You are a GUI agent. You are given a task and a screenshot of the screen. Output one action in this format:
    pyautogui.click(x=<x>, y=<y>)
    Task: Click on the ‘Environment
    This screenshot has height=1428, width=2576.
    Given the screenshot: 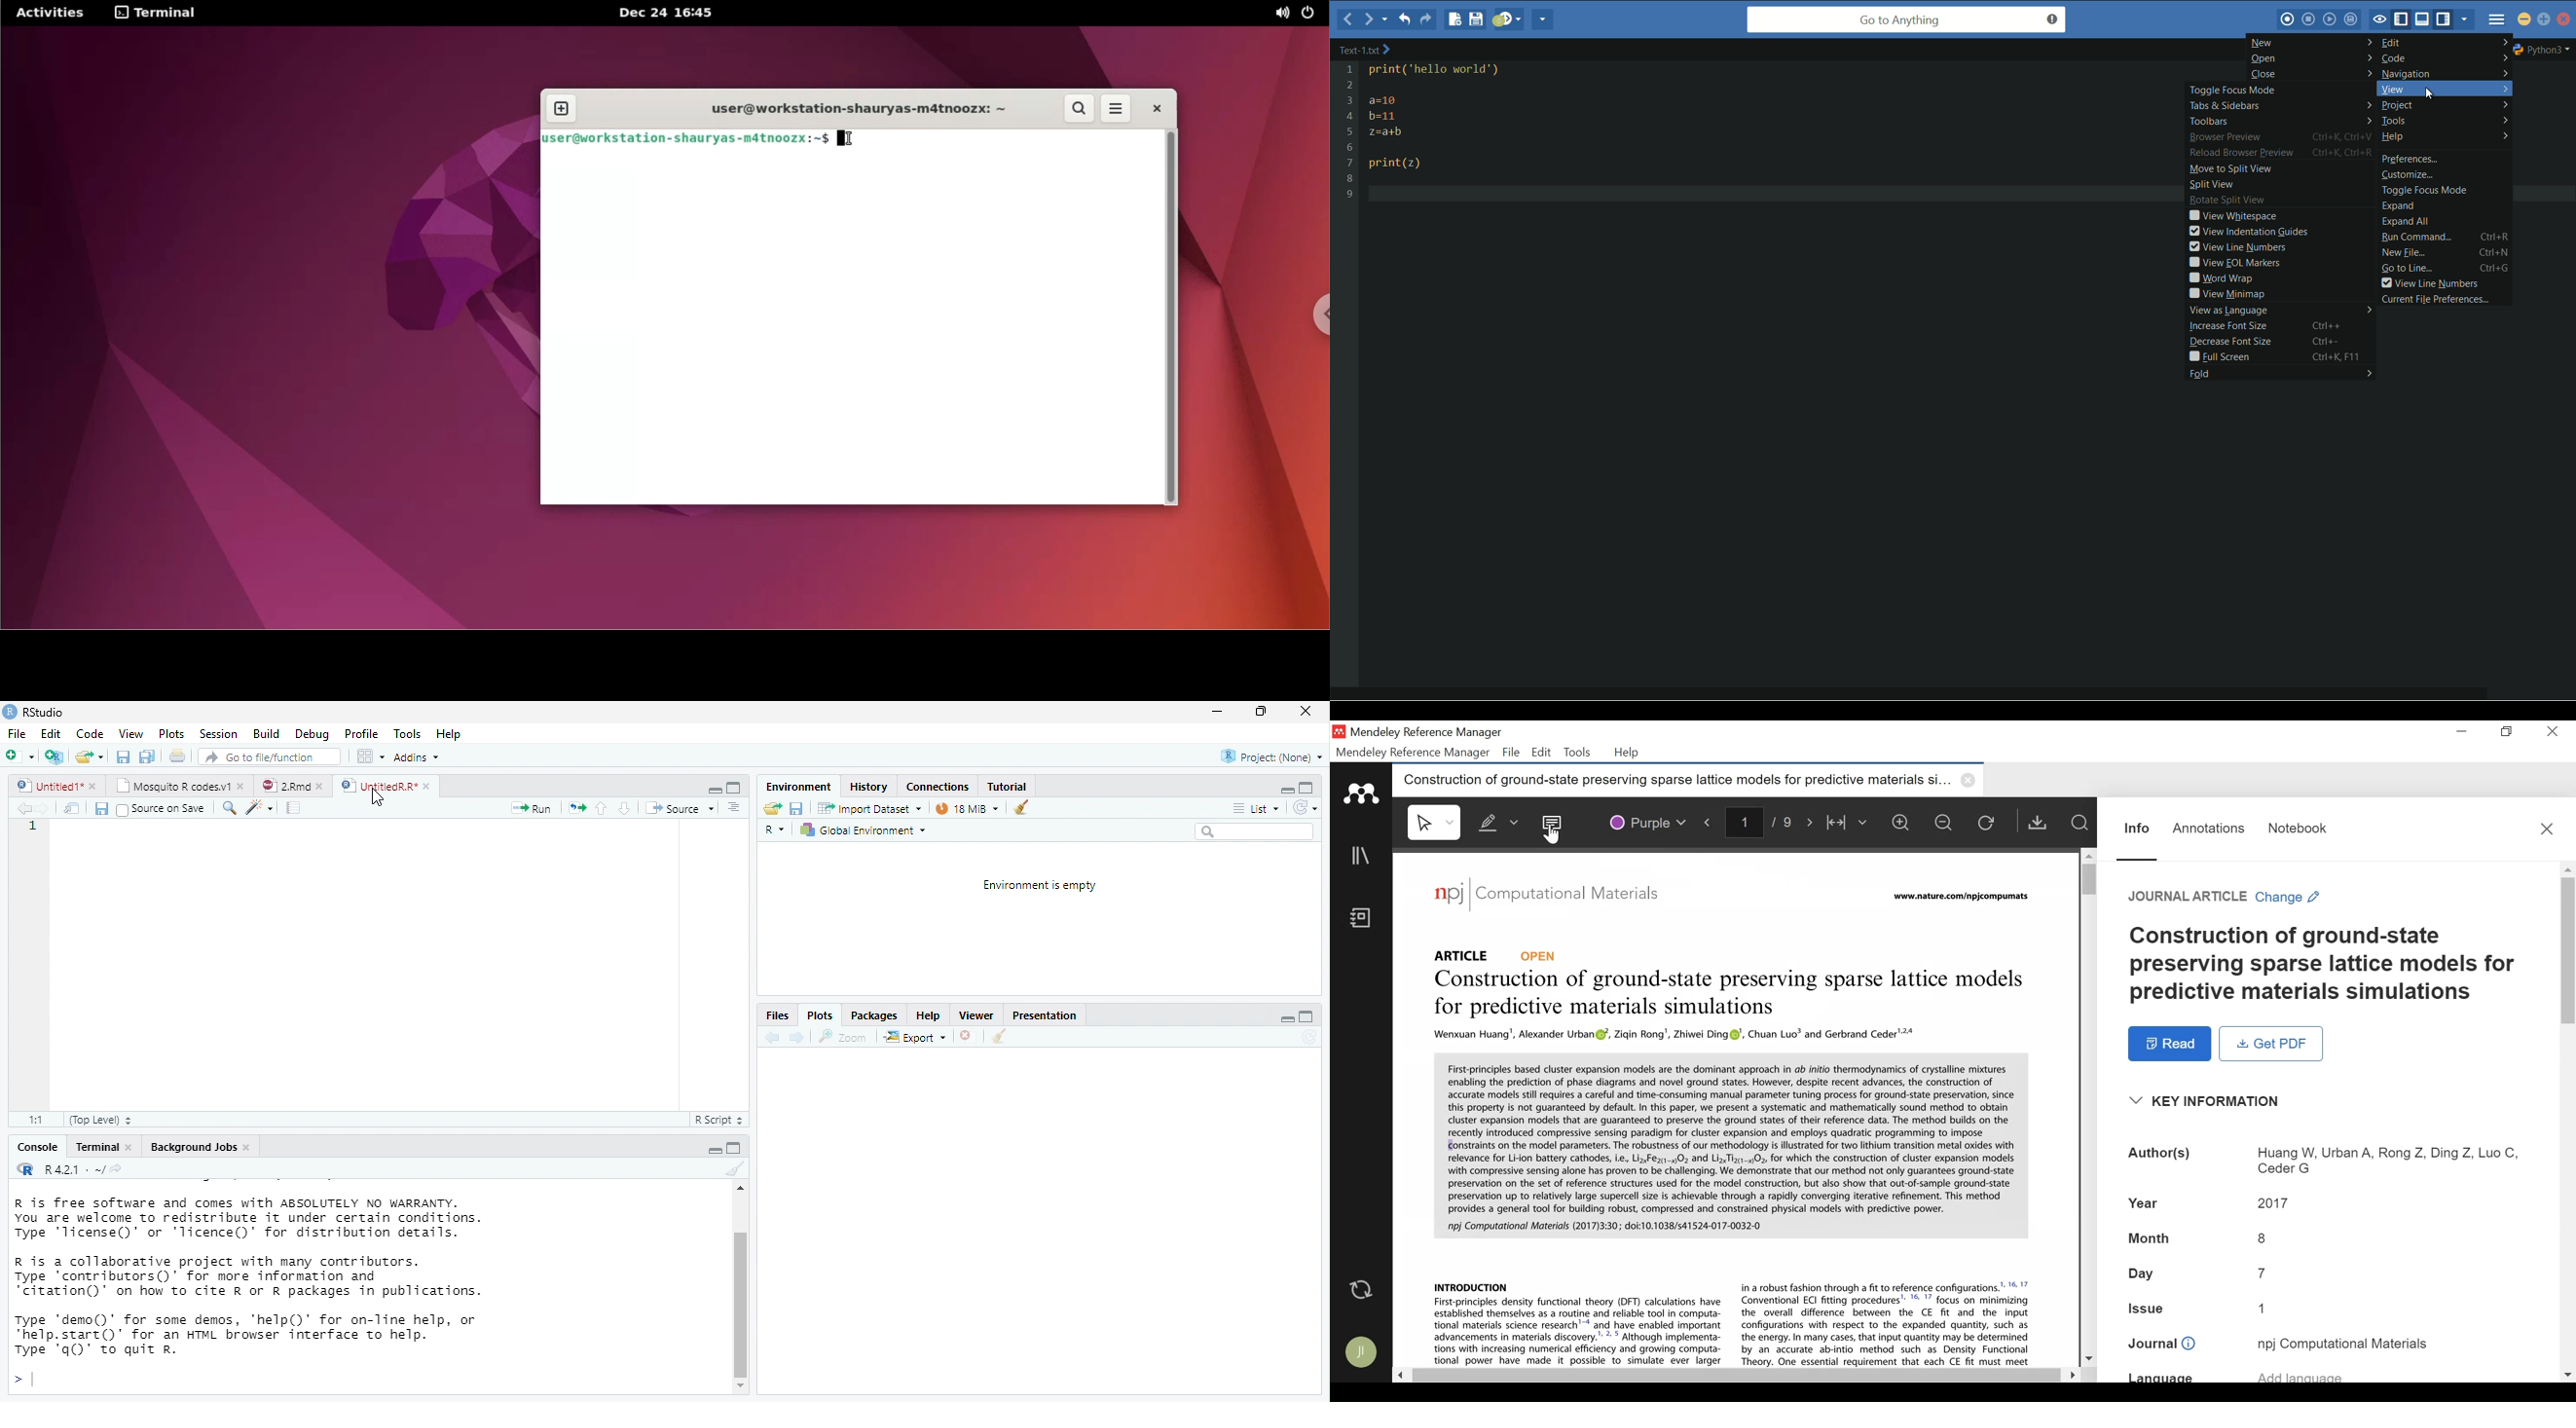 What is the action you would take?
    pyautogui.click(x=797, y=787)
    